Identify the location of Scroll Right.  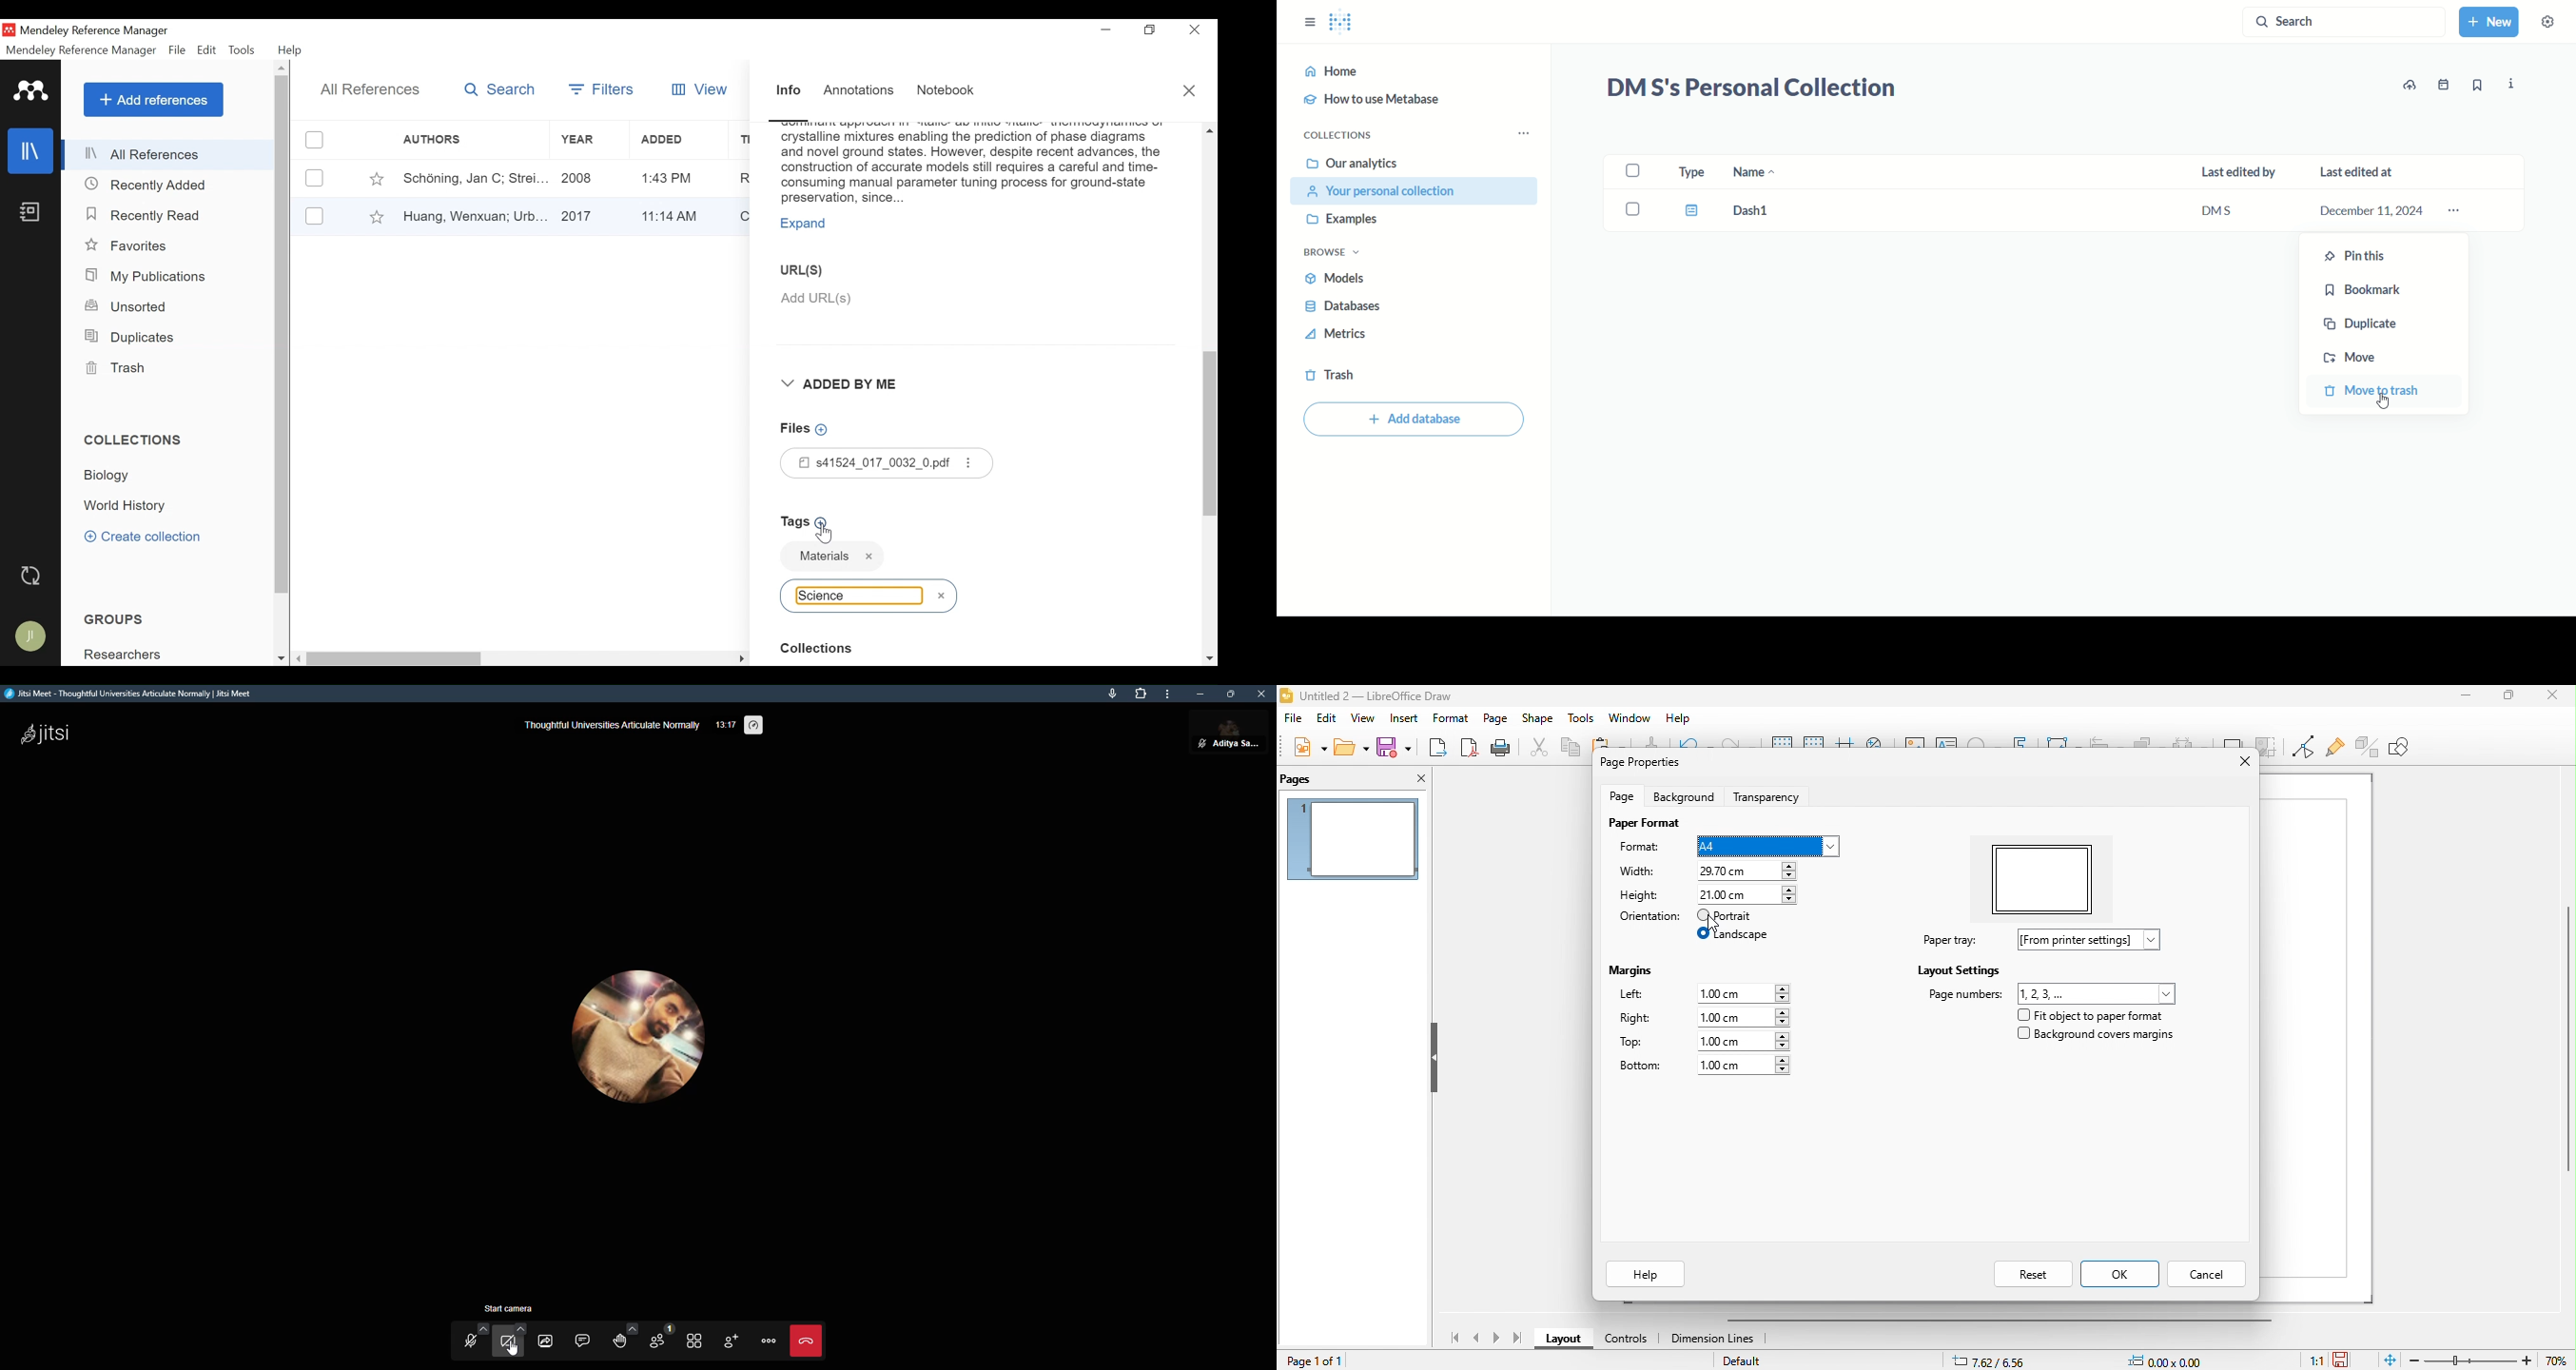
(742, 658).